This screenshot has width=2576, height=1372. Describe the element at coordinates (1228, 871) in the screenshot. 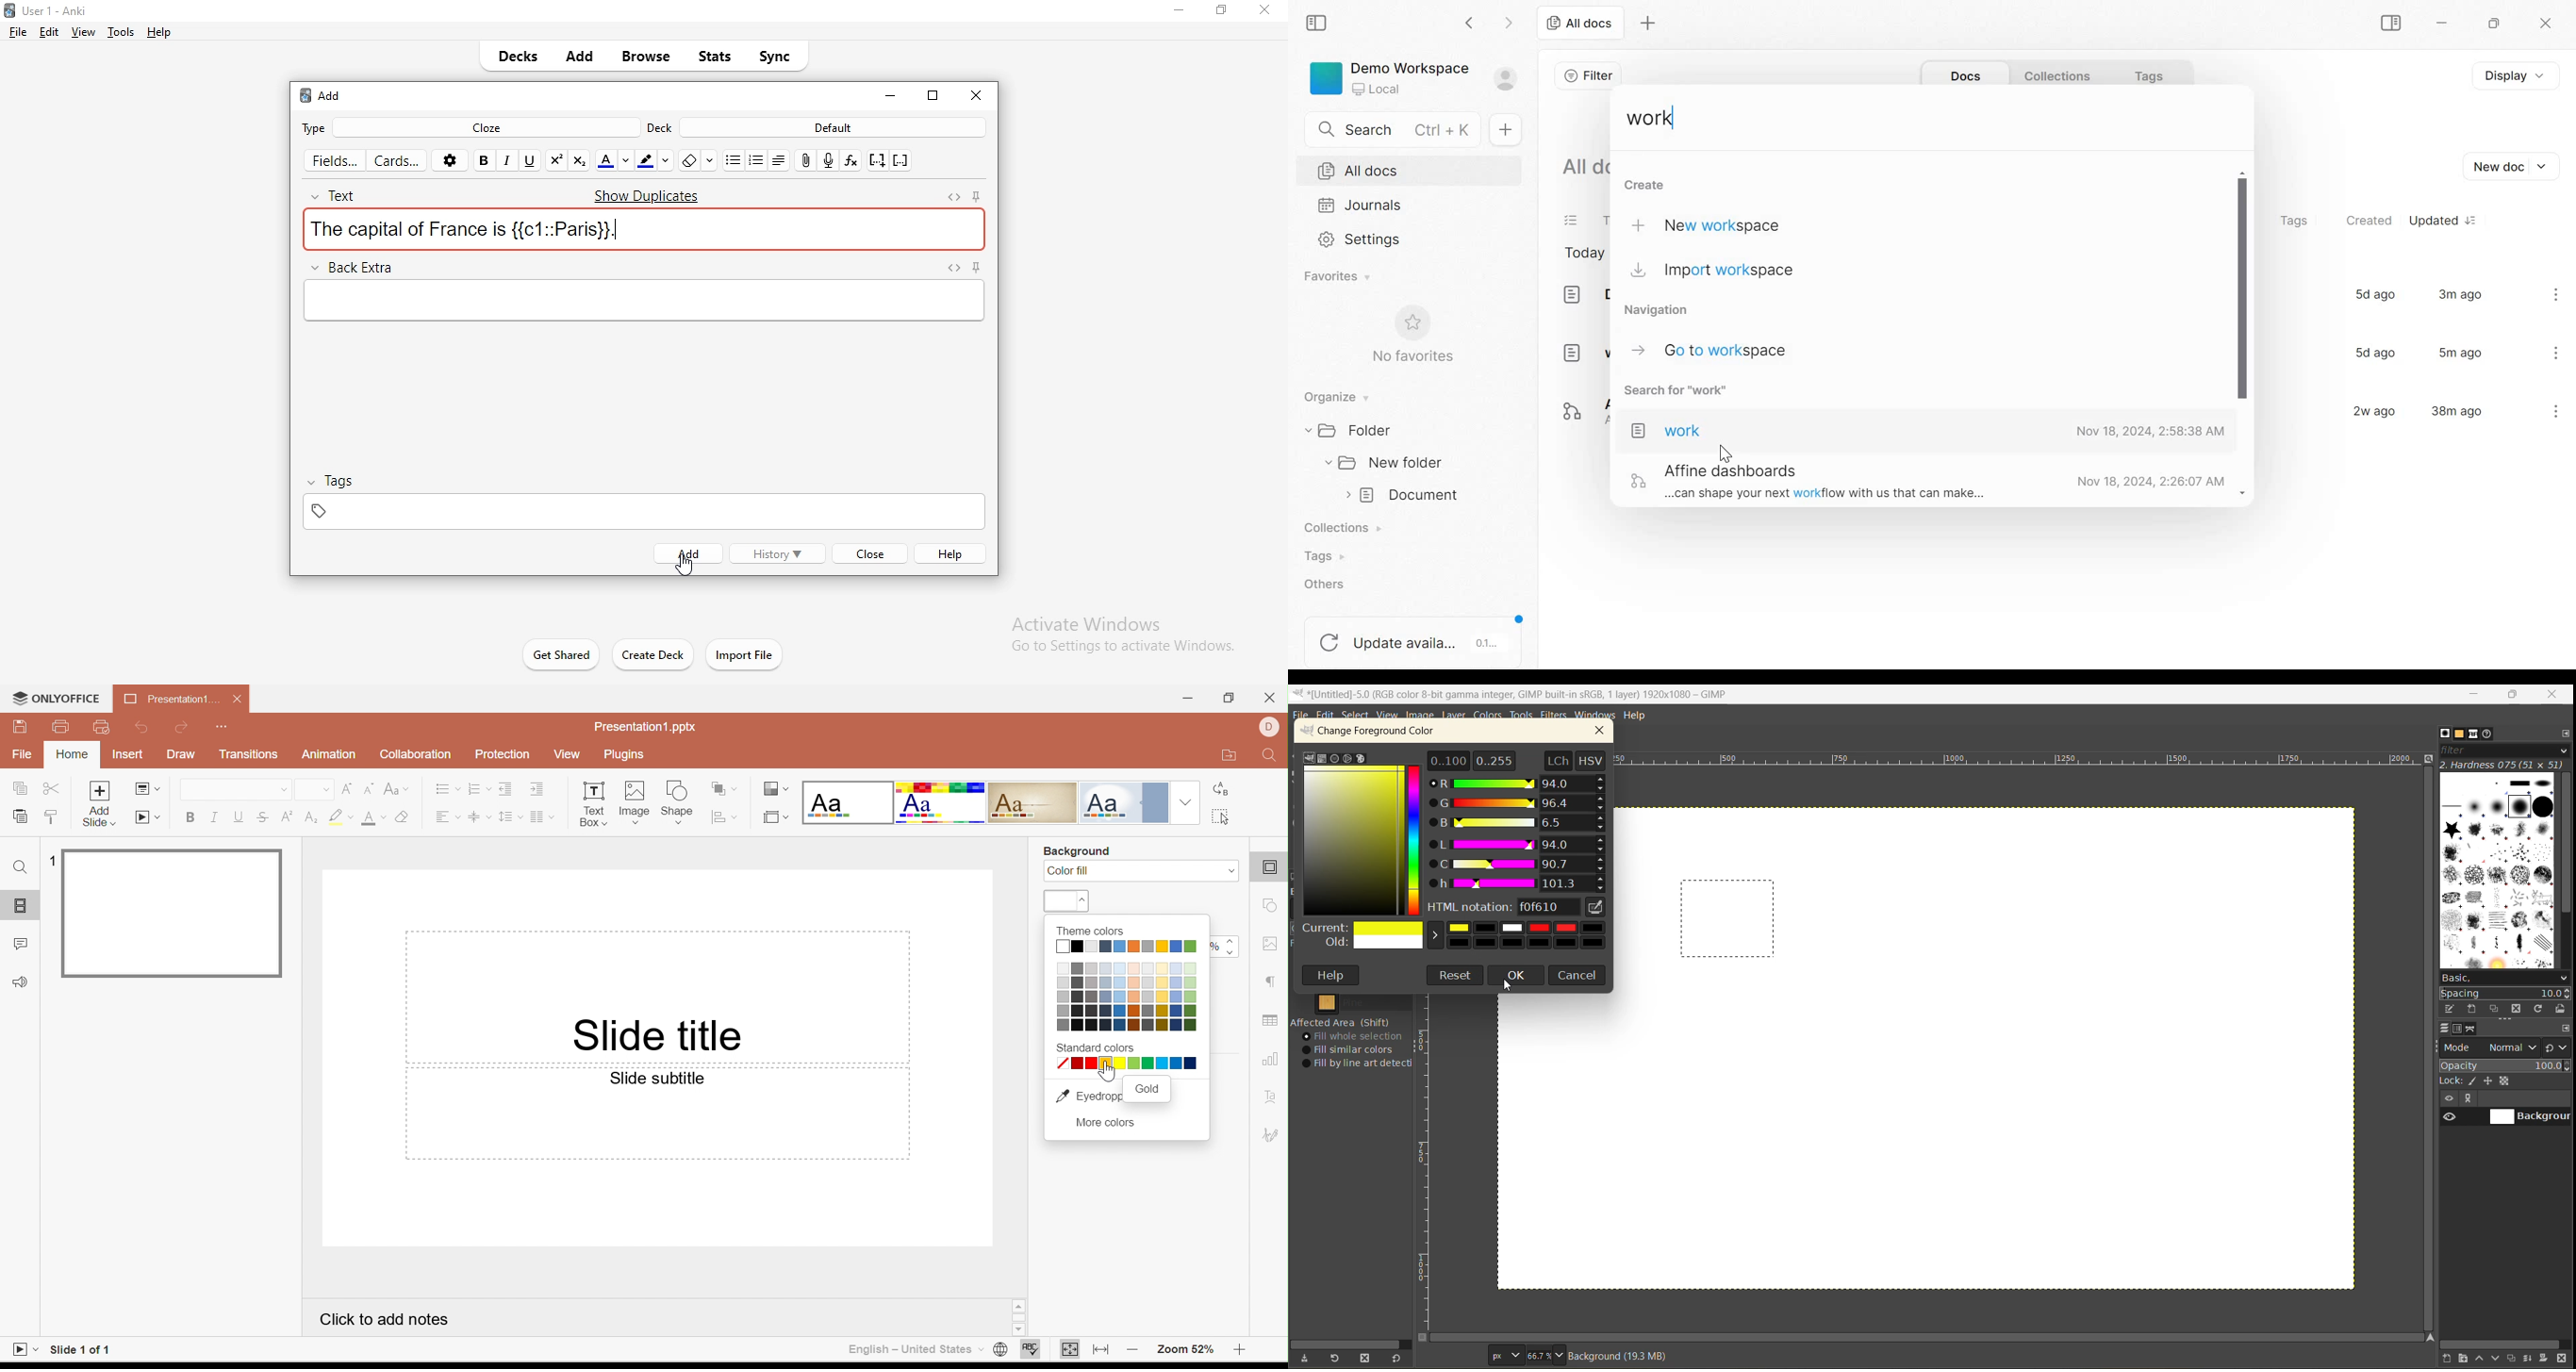

I see `Drop Dwon` at that location.